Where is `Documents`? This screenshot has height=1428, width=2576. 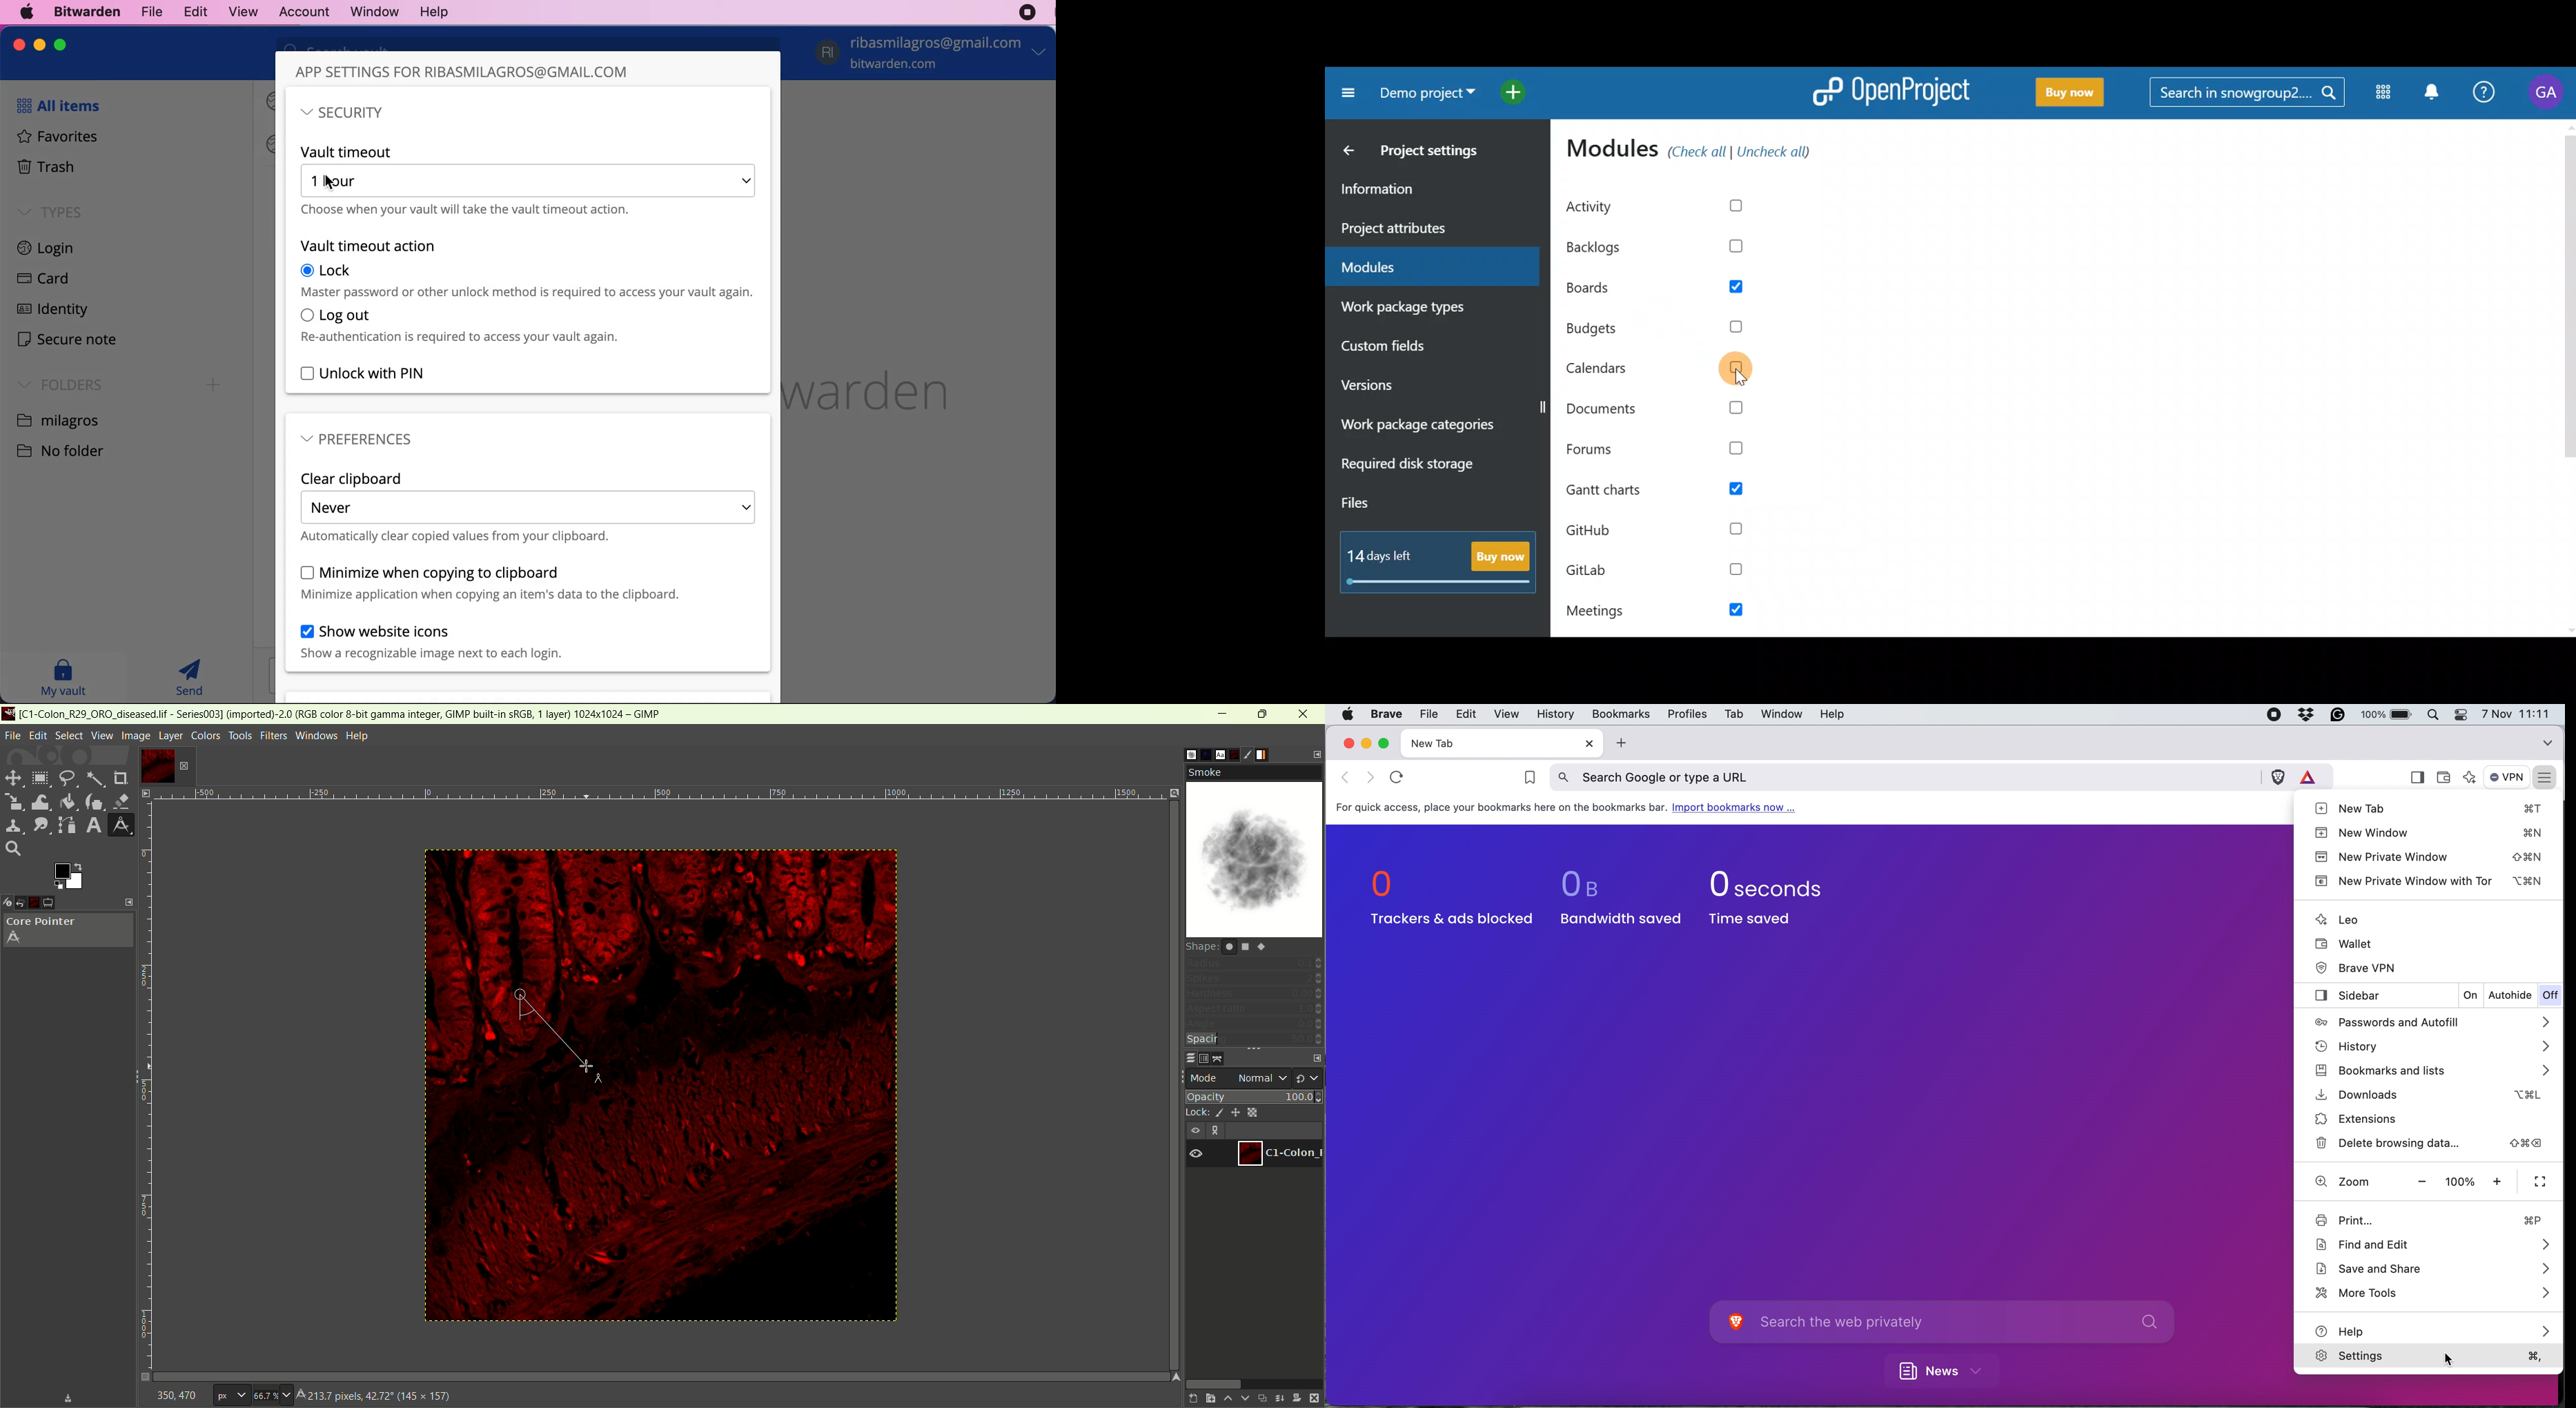
Documents is located at coordinates (1662, 406).